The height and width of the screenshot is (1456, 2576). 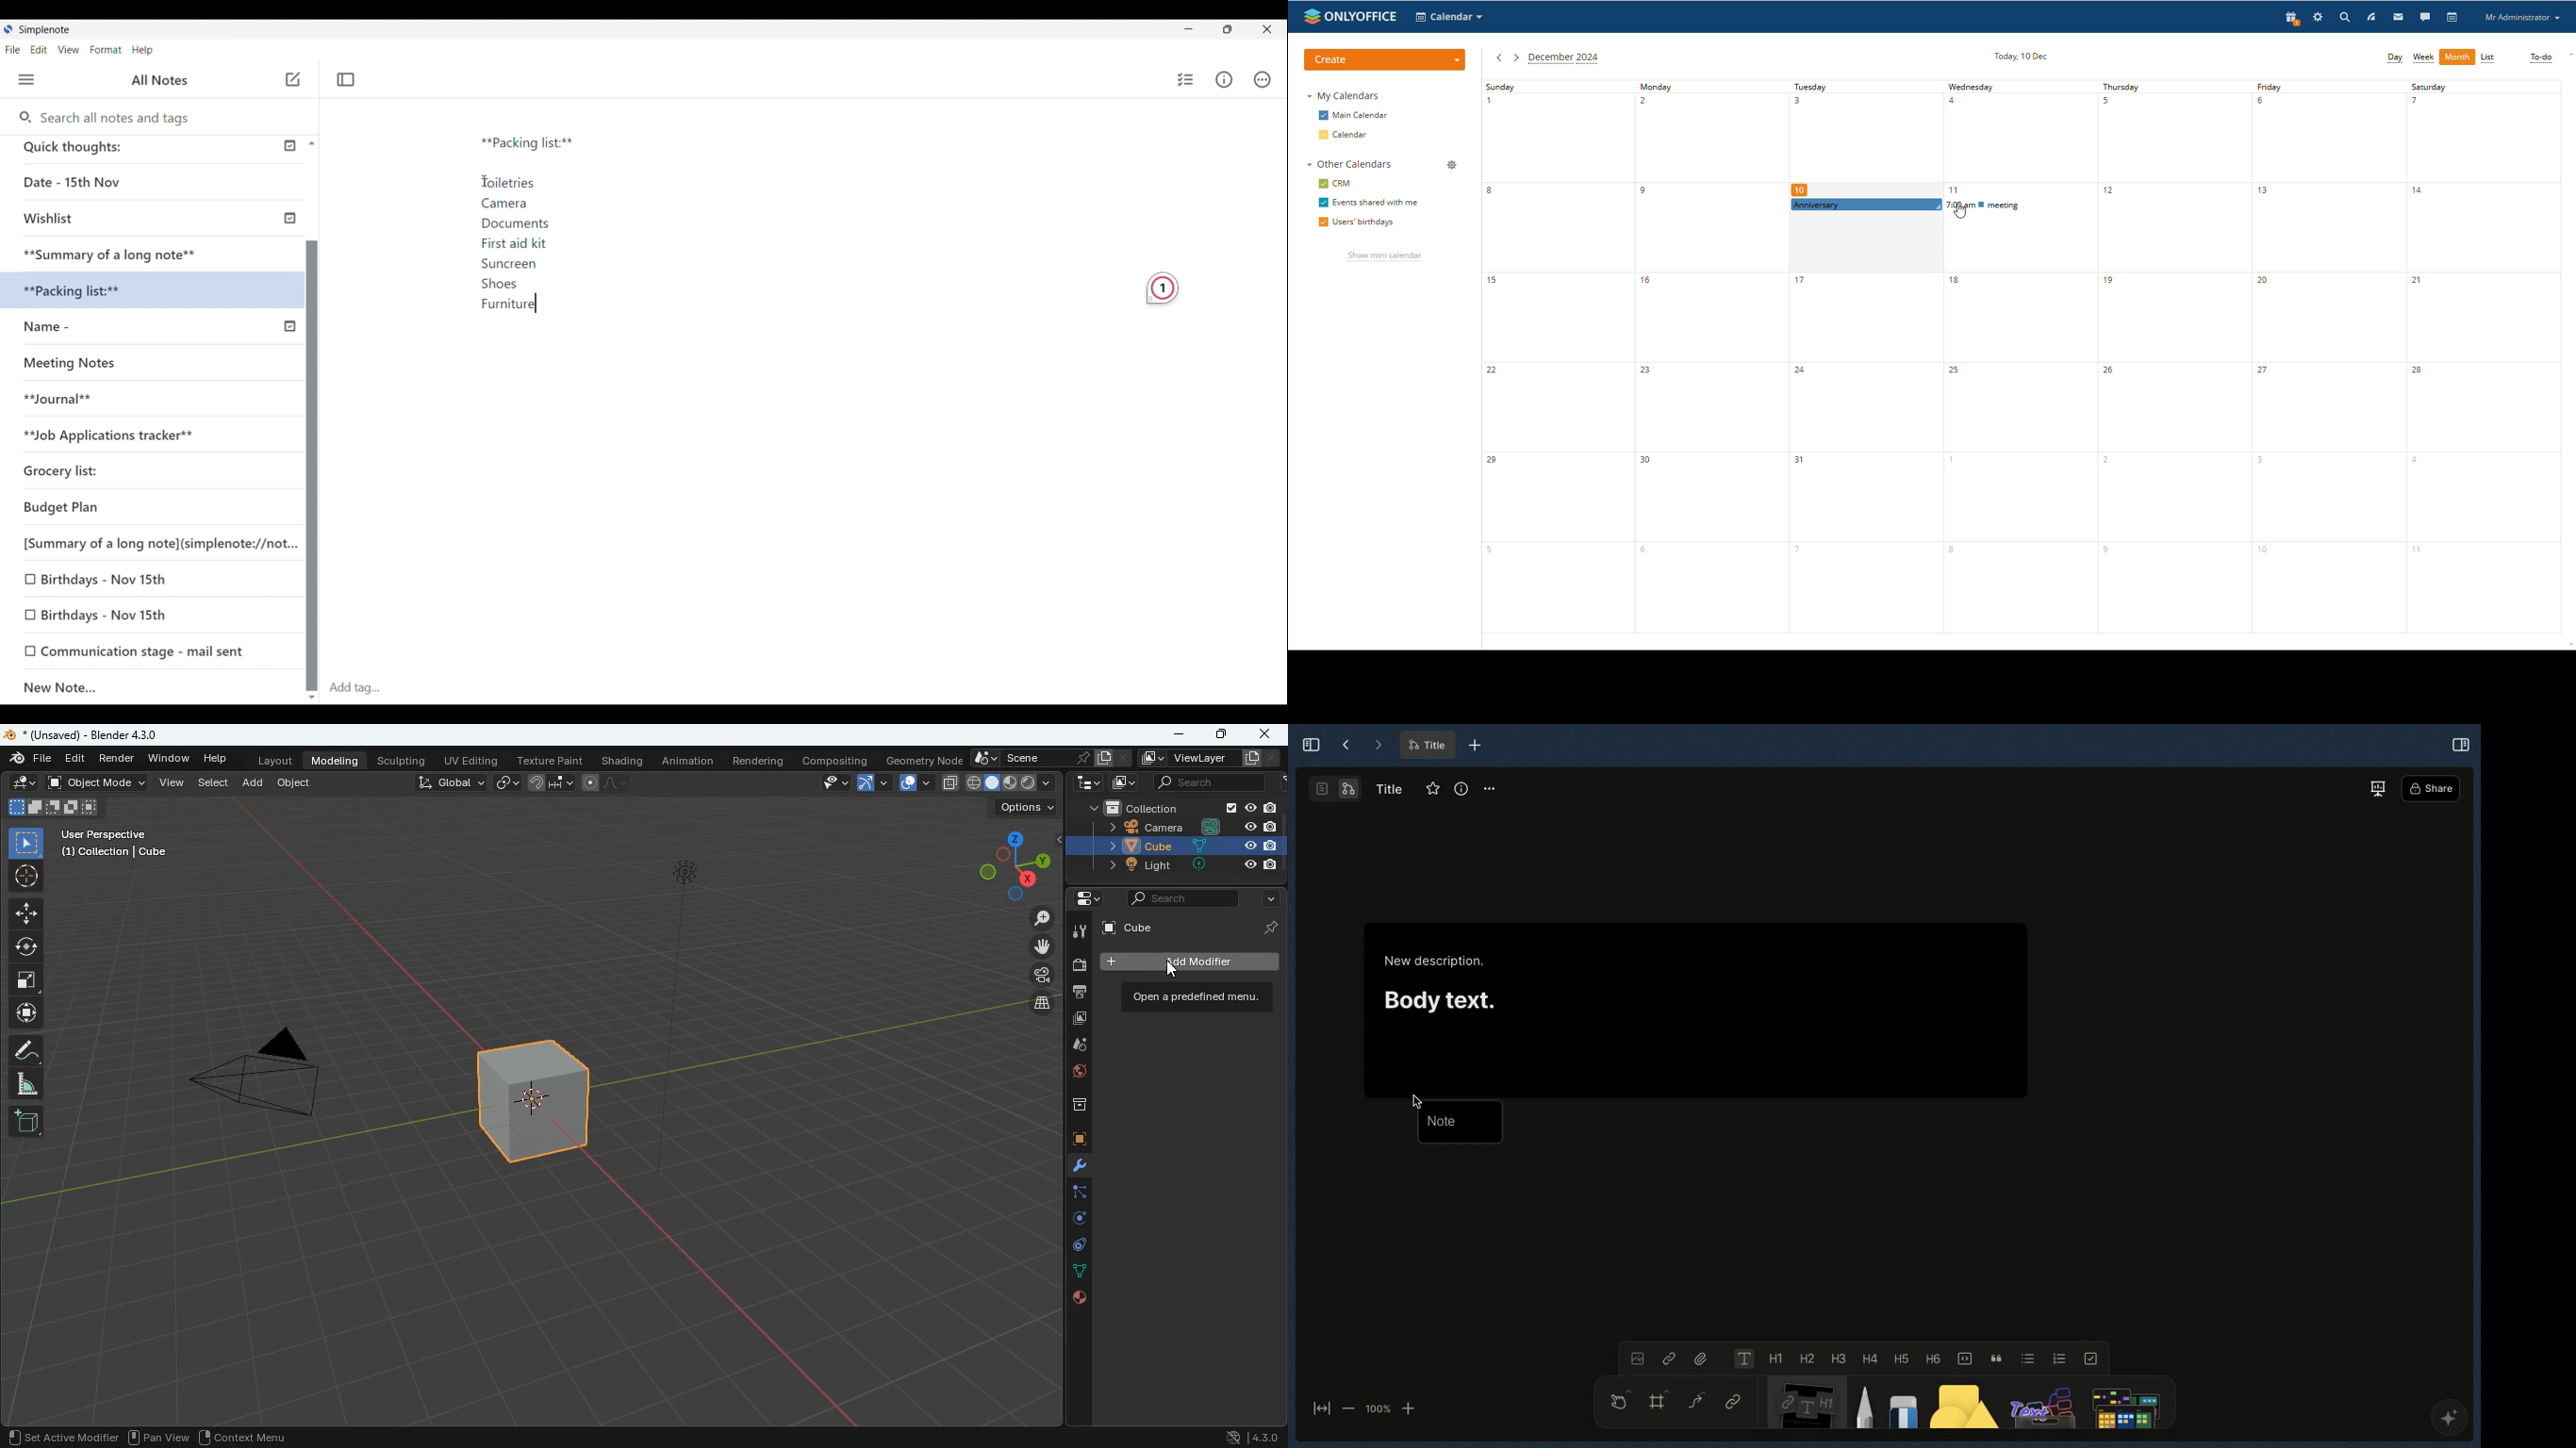 I want to click on circle, so click(x=27, y=947).